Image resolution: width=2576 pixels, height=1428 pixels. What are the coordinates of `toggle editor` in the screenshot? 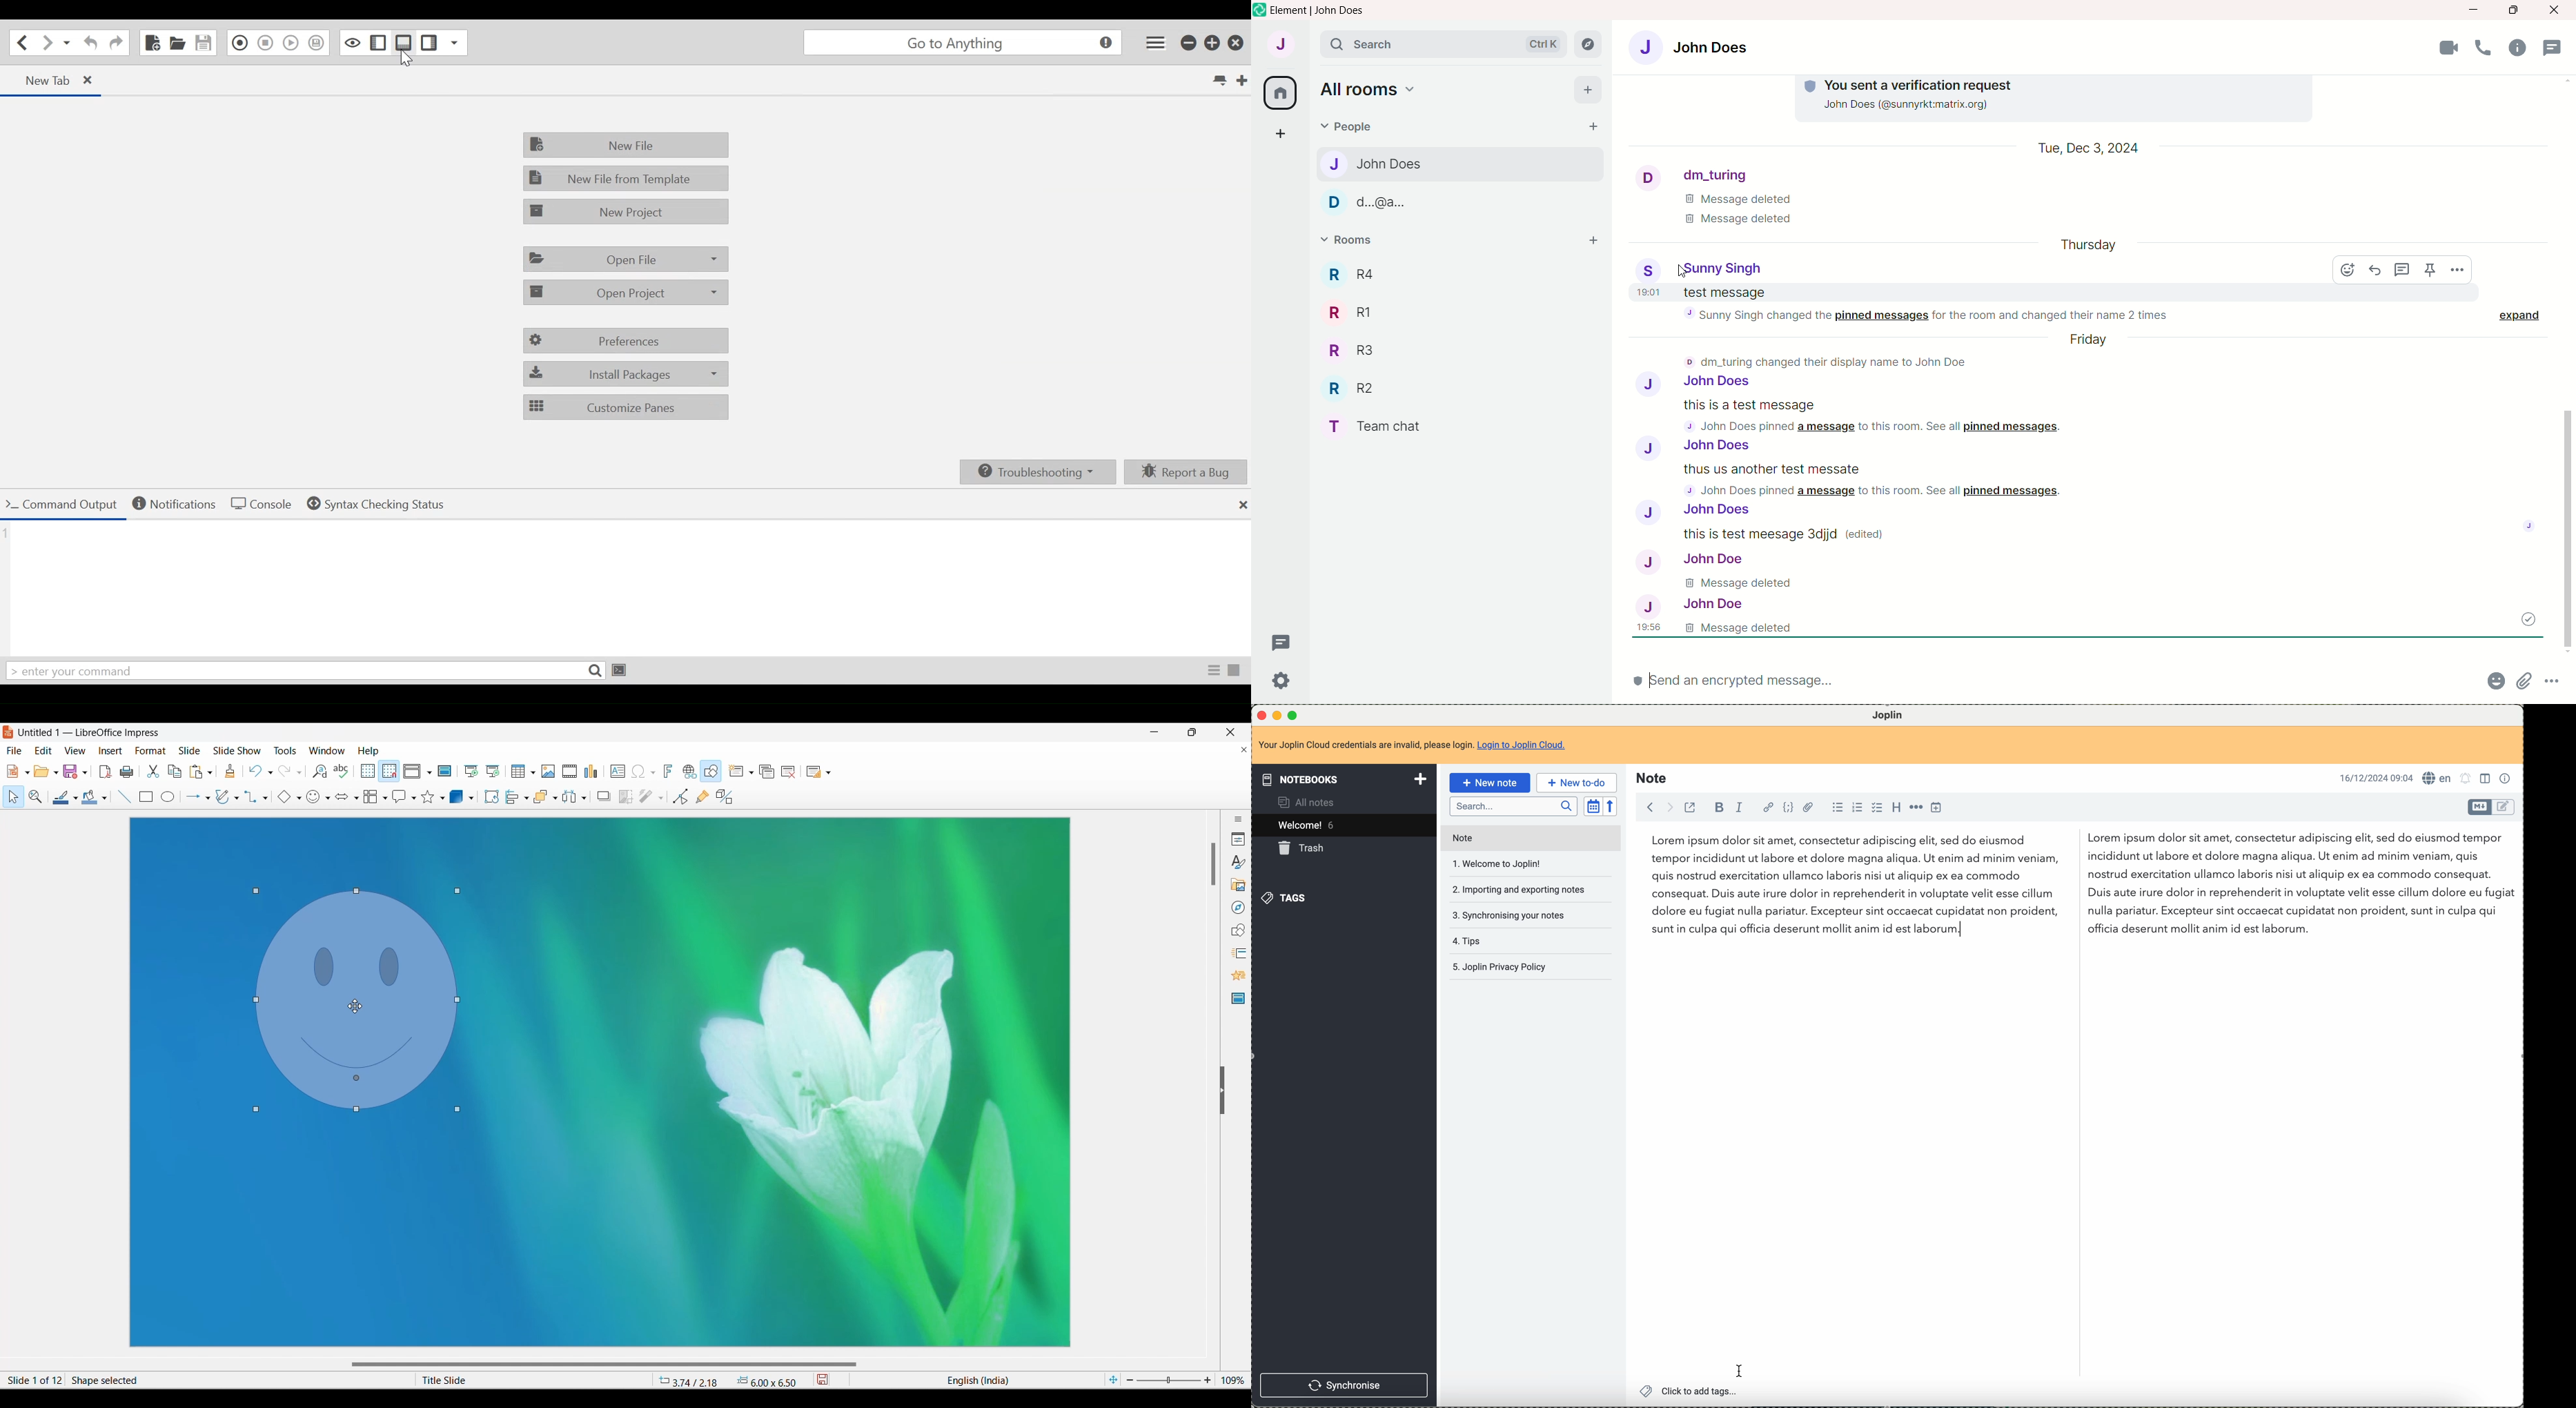 It's located at (2505, 807).